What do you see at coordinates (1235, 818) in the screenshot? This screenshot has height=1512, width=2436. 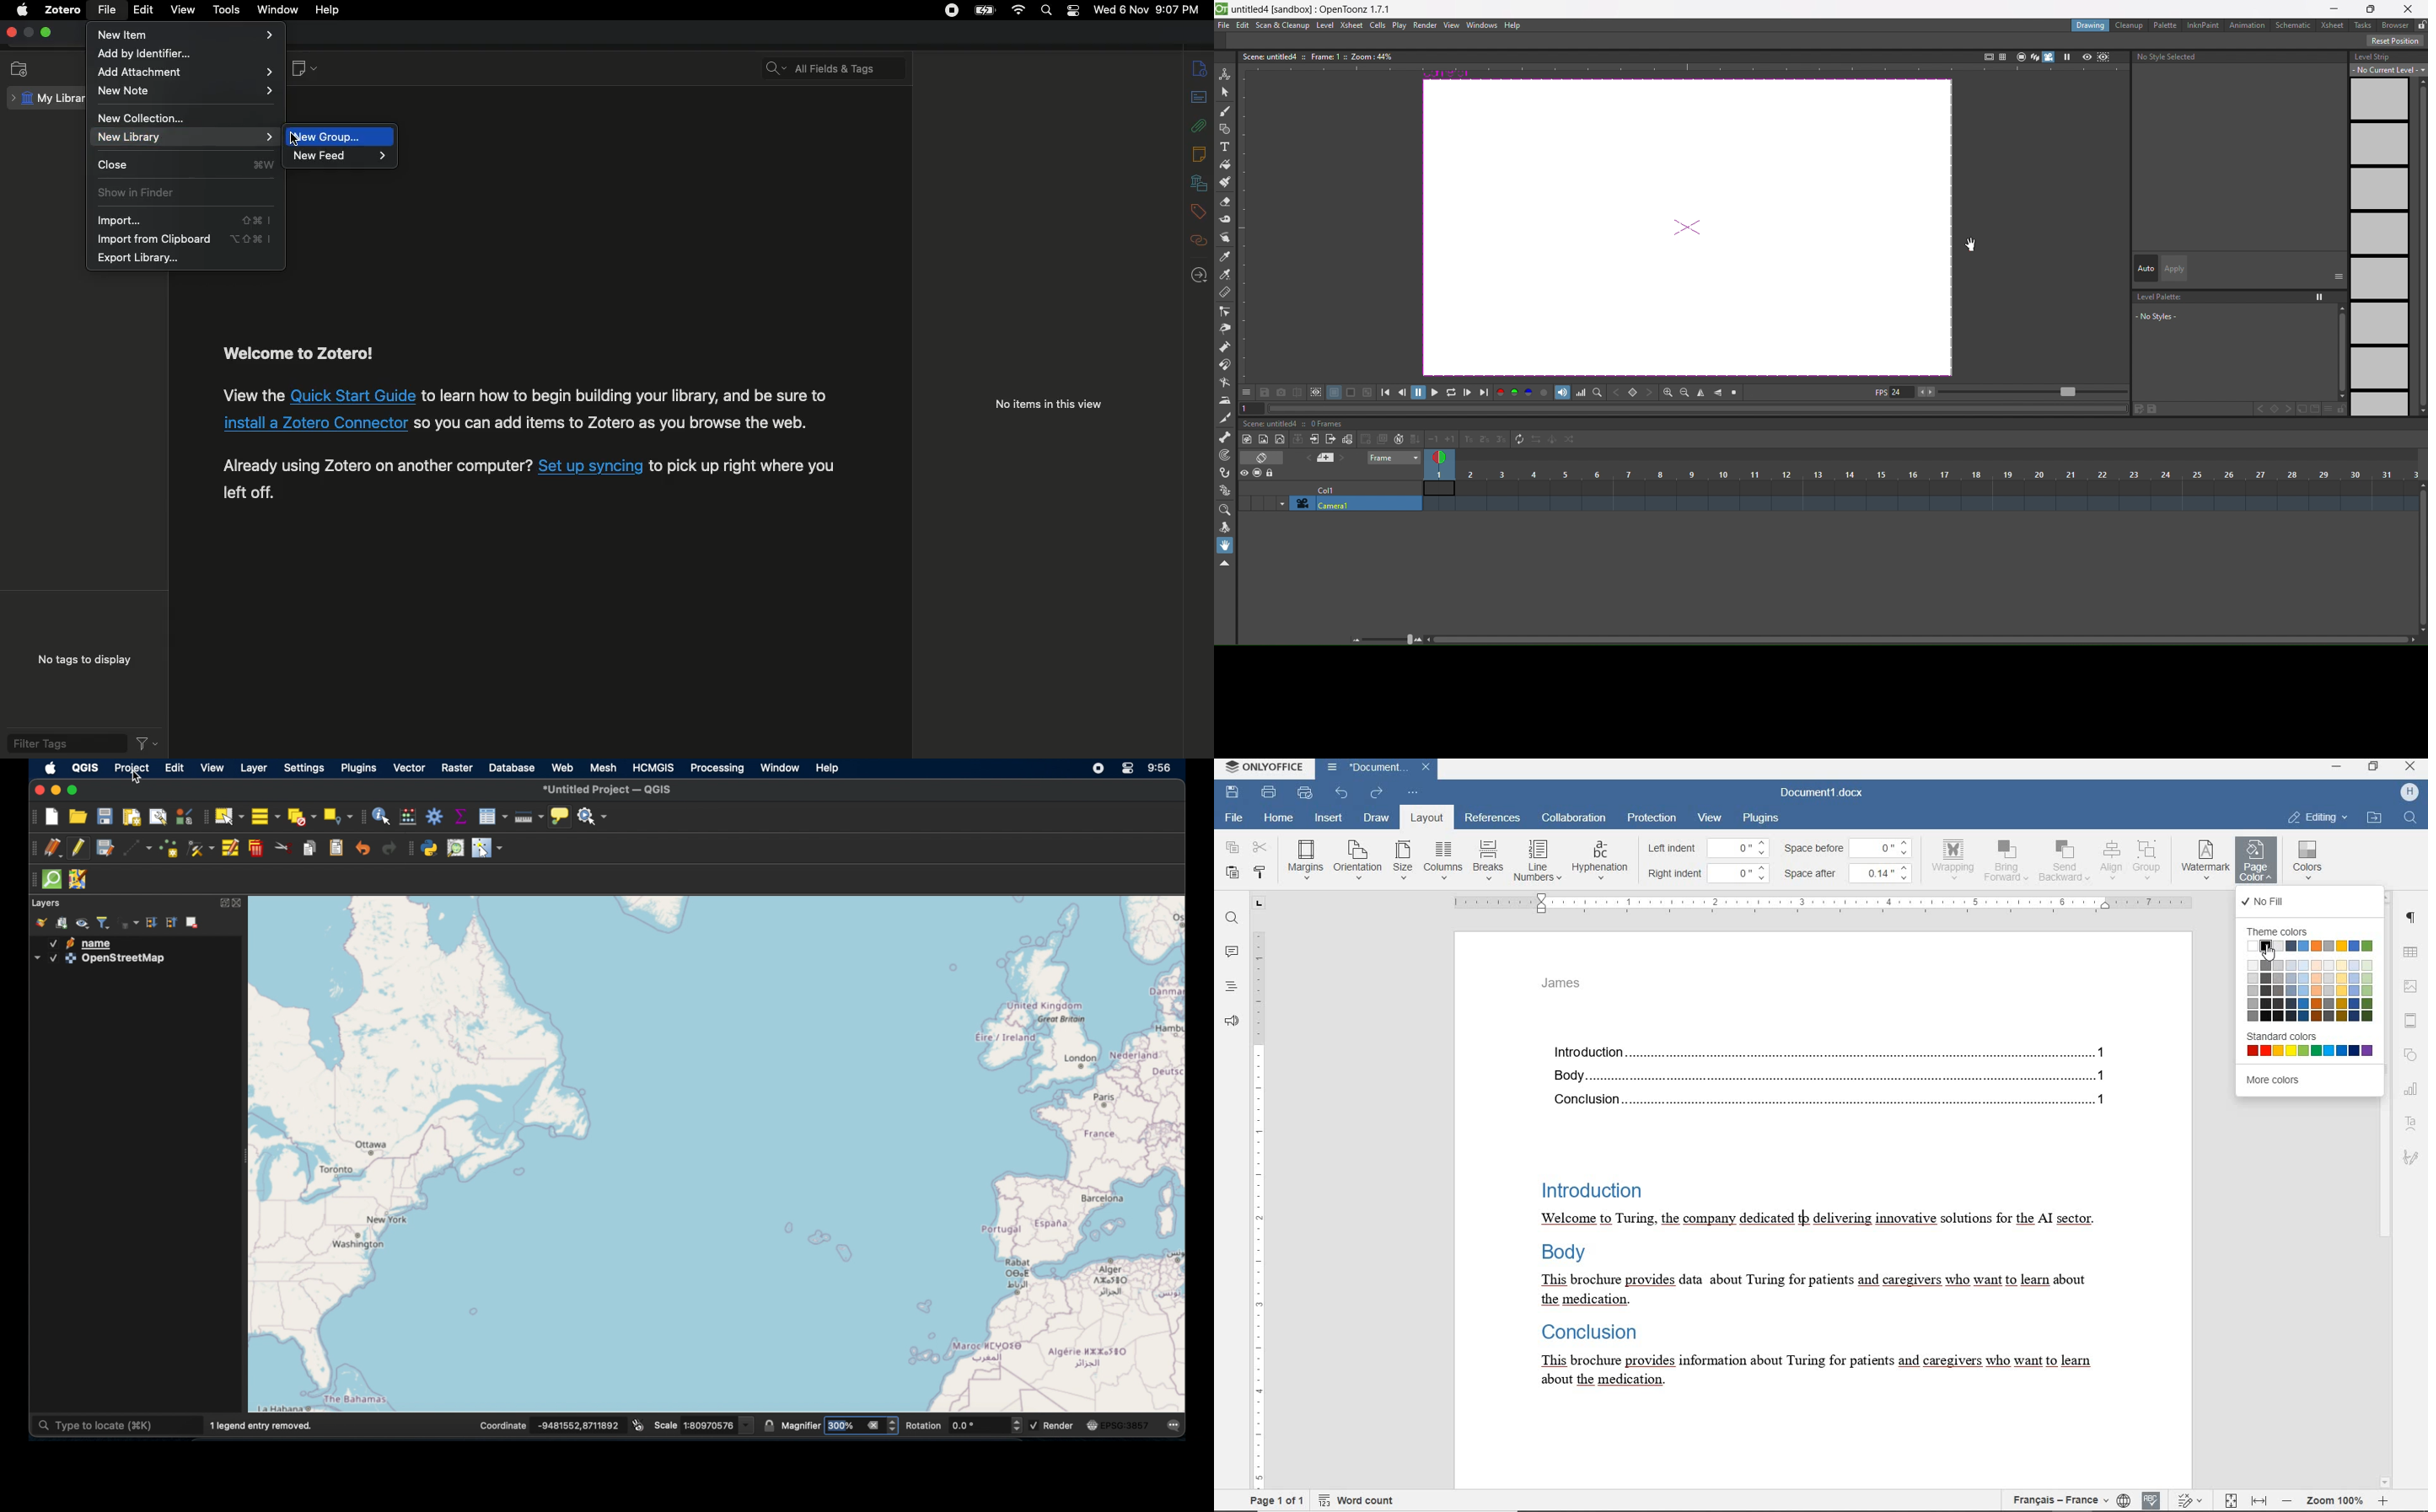 I see `file` at bounding box center [1235, 818].